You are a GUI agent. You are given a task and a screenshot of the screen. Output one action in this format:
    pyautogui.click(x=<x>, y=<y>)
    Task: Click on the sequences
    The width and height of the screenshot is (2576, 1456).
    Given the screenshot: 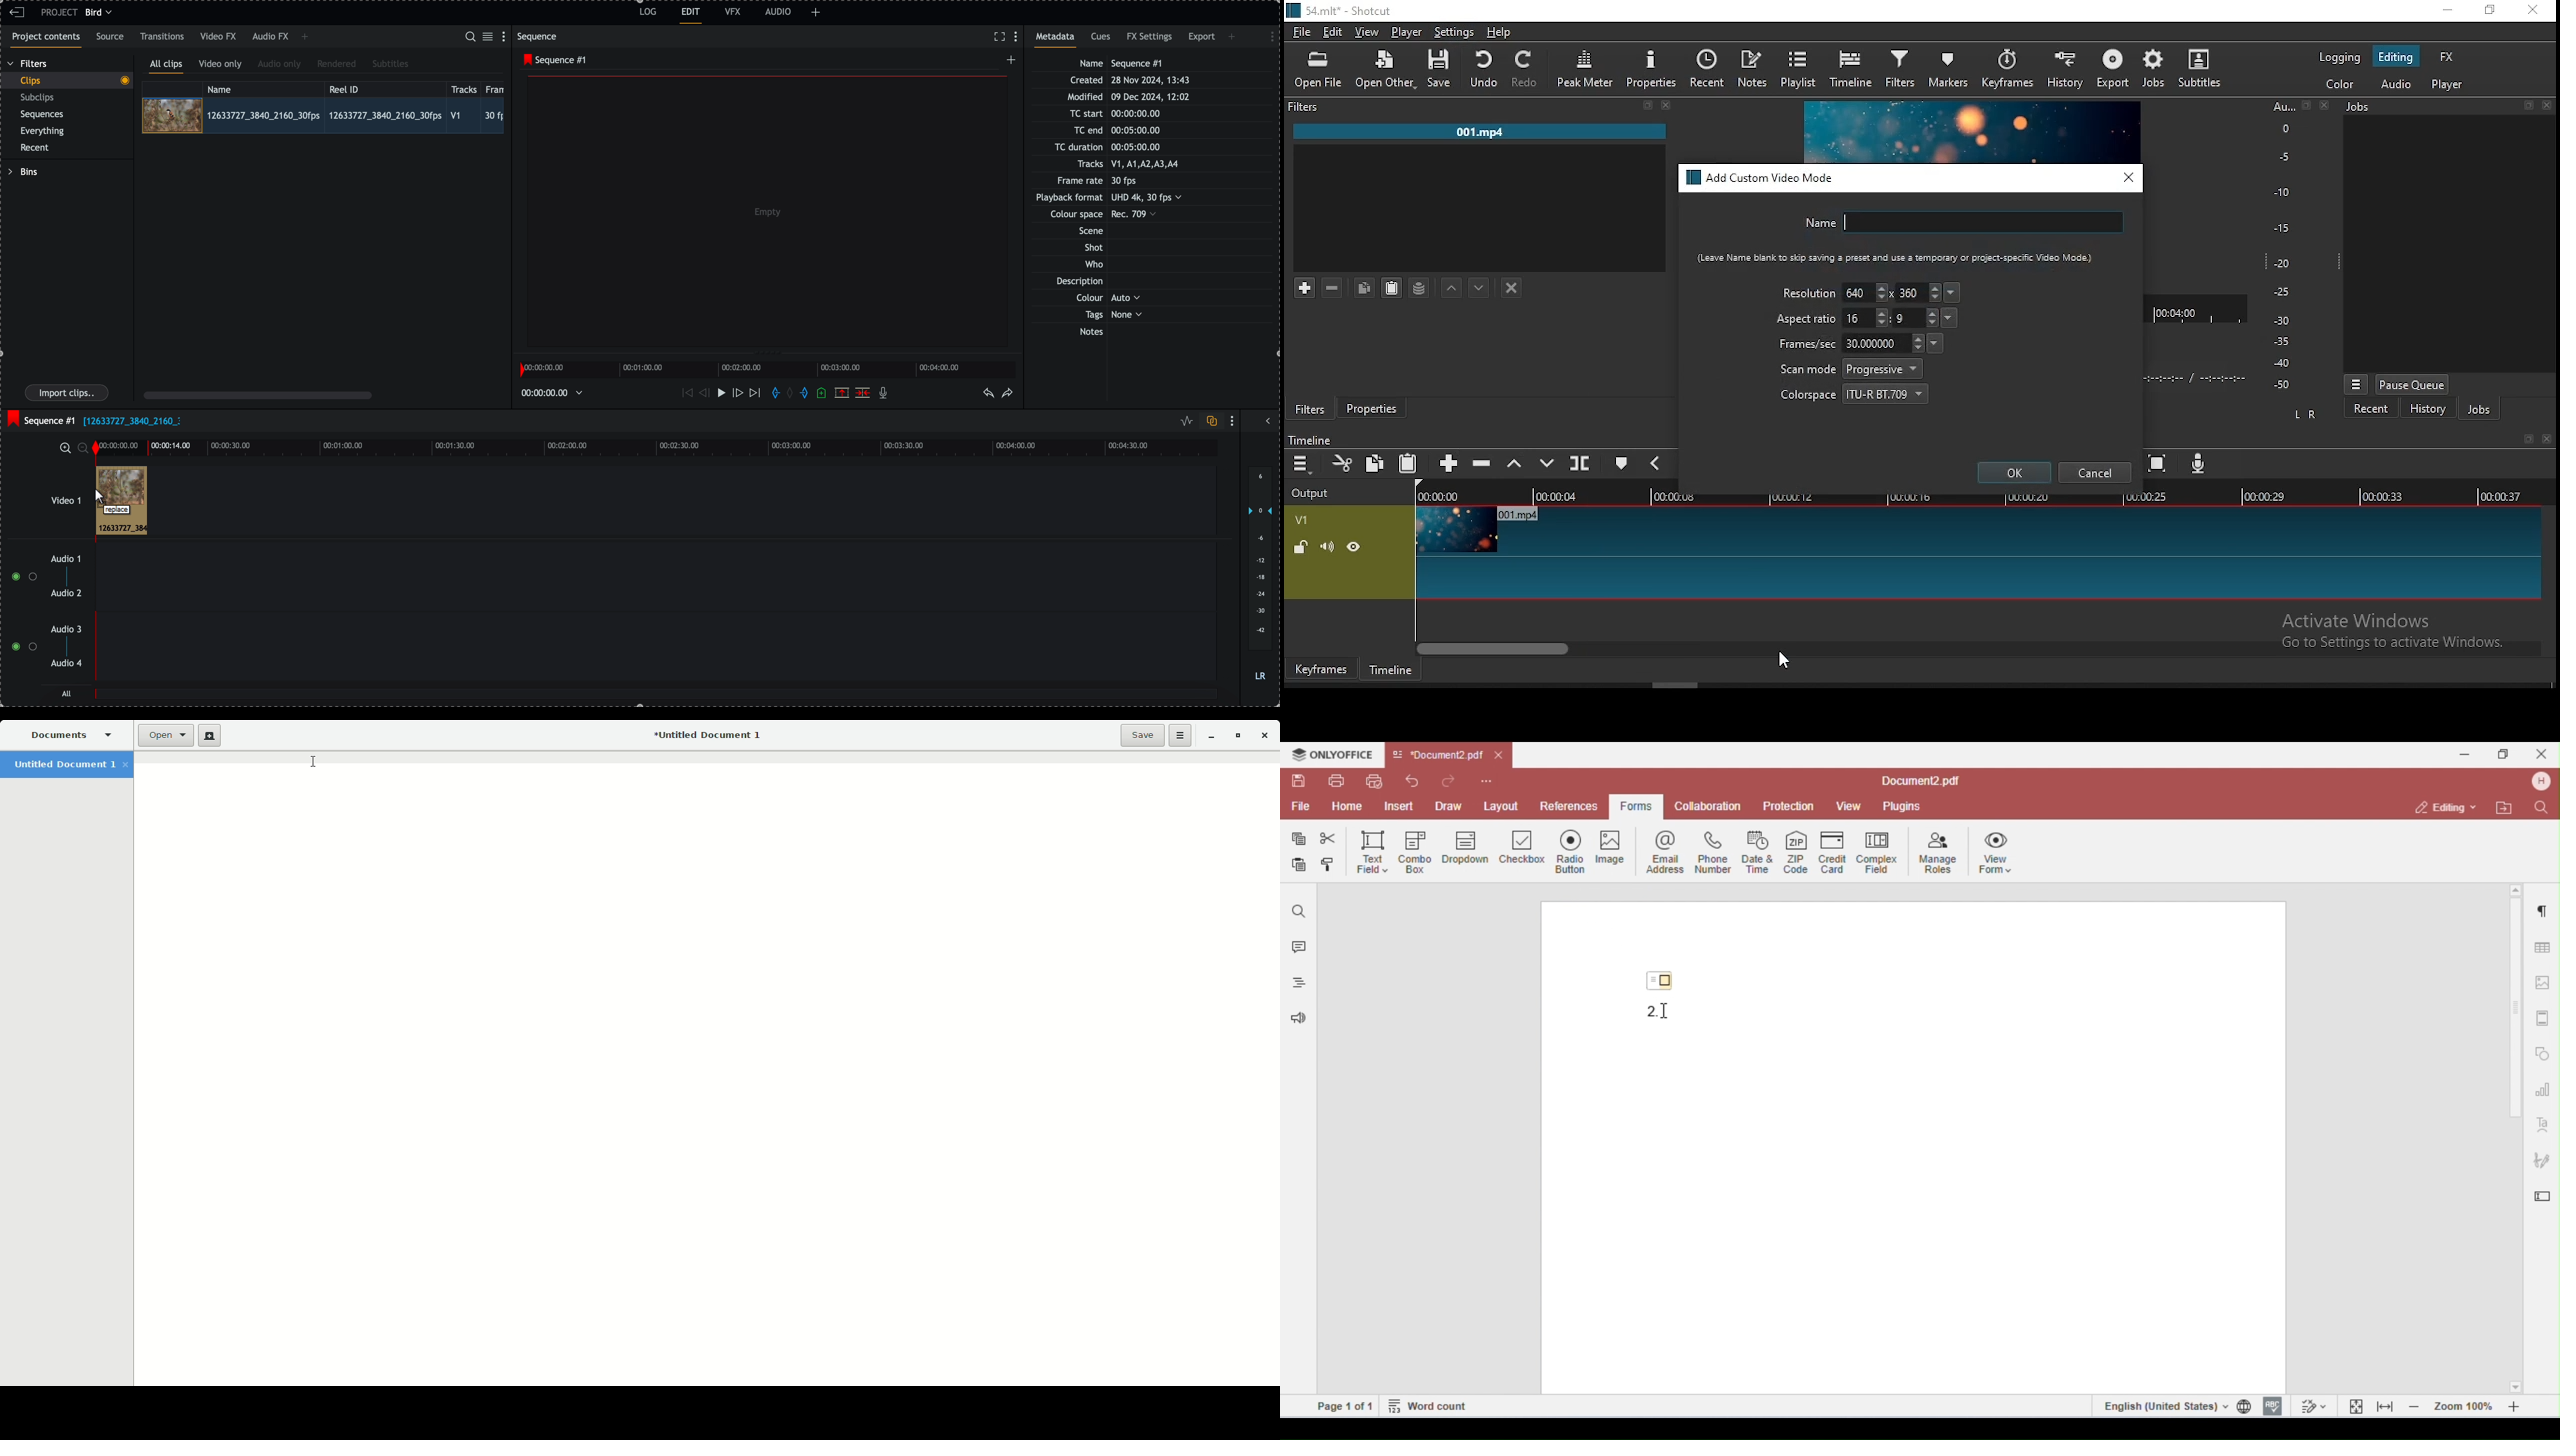 What is the action you would take?
    pyautogui.click(x=42, y=116)
    